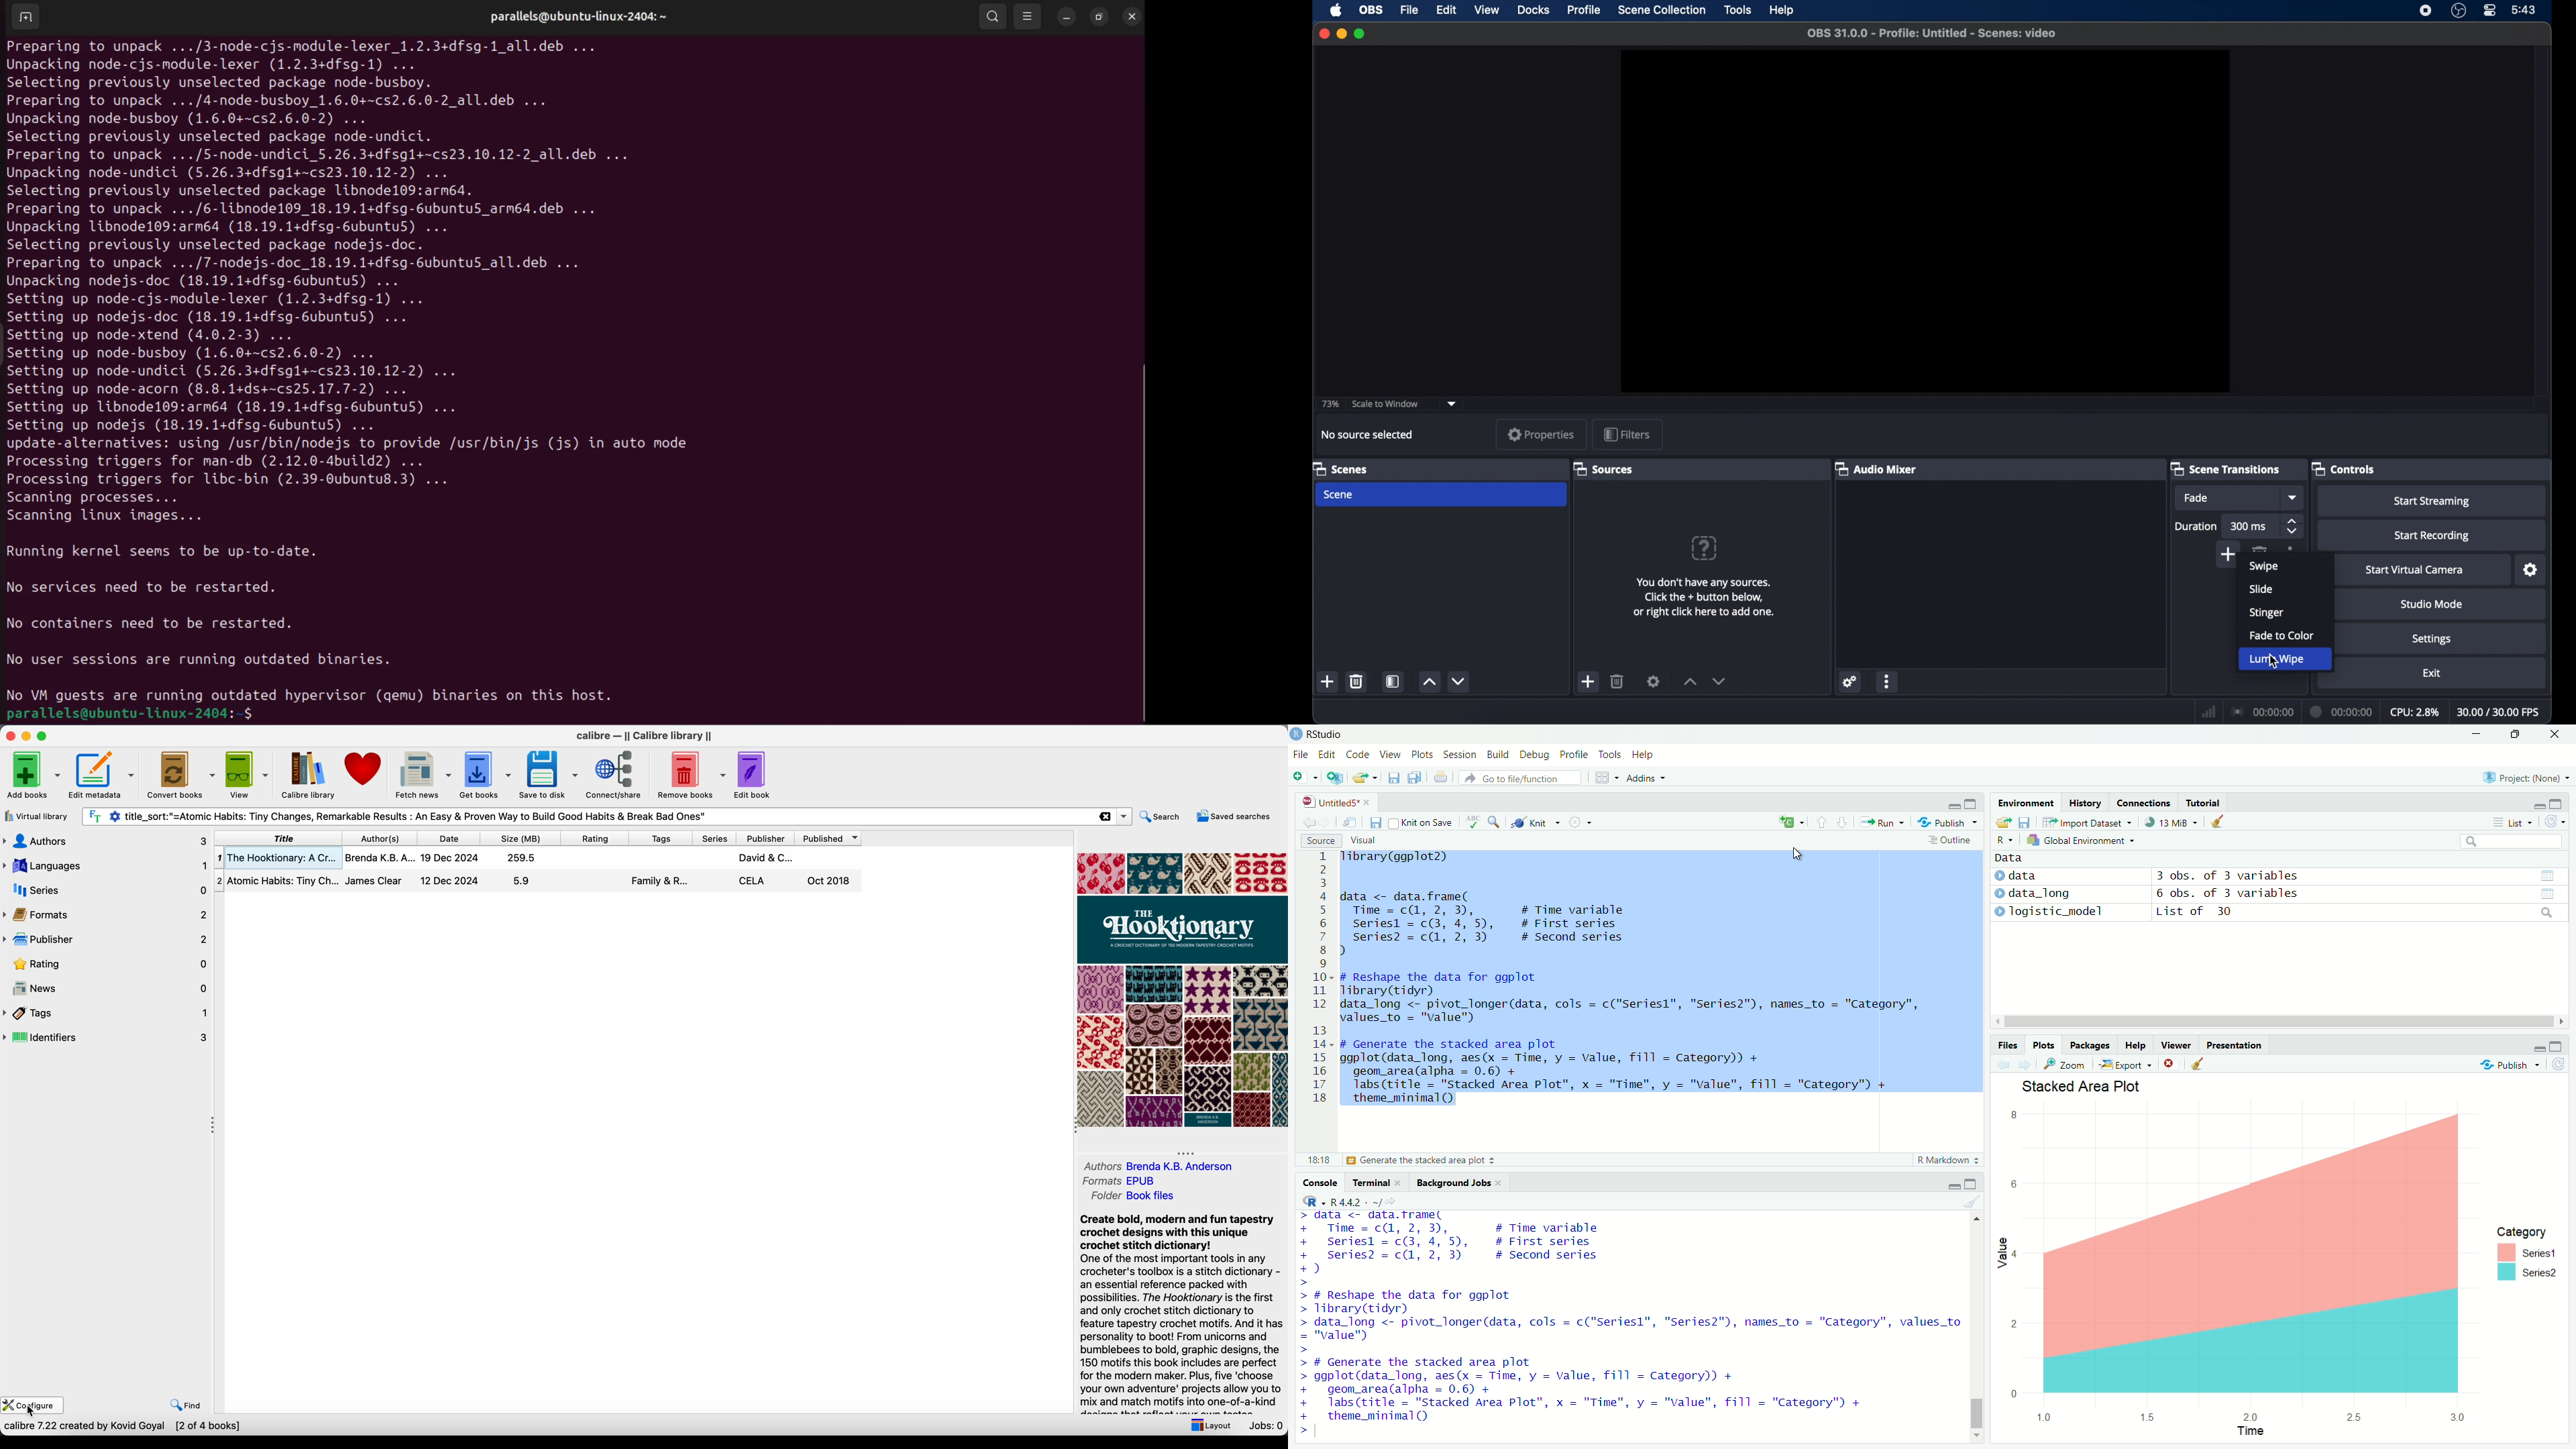  Describe the element at coordinates (2177, 824) in the screenshot. I see `13 MiB +` at that location.